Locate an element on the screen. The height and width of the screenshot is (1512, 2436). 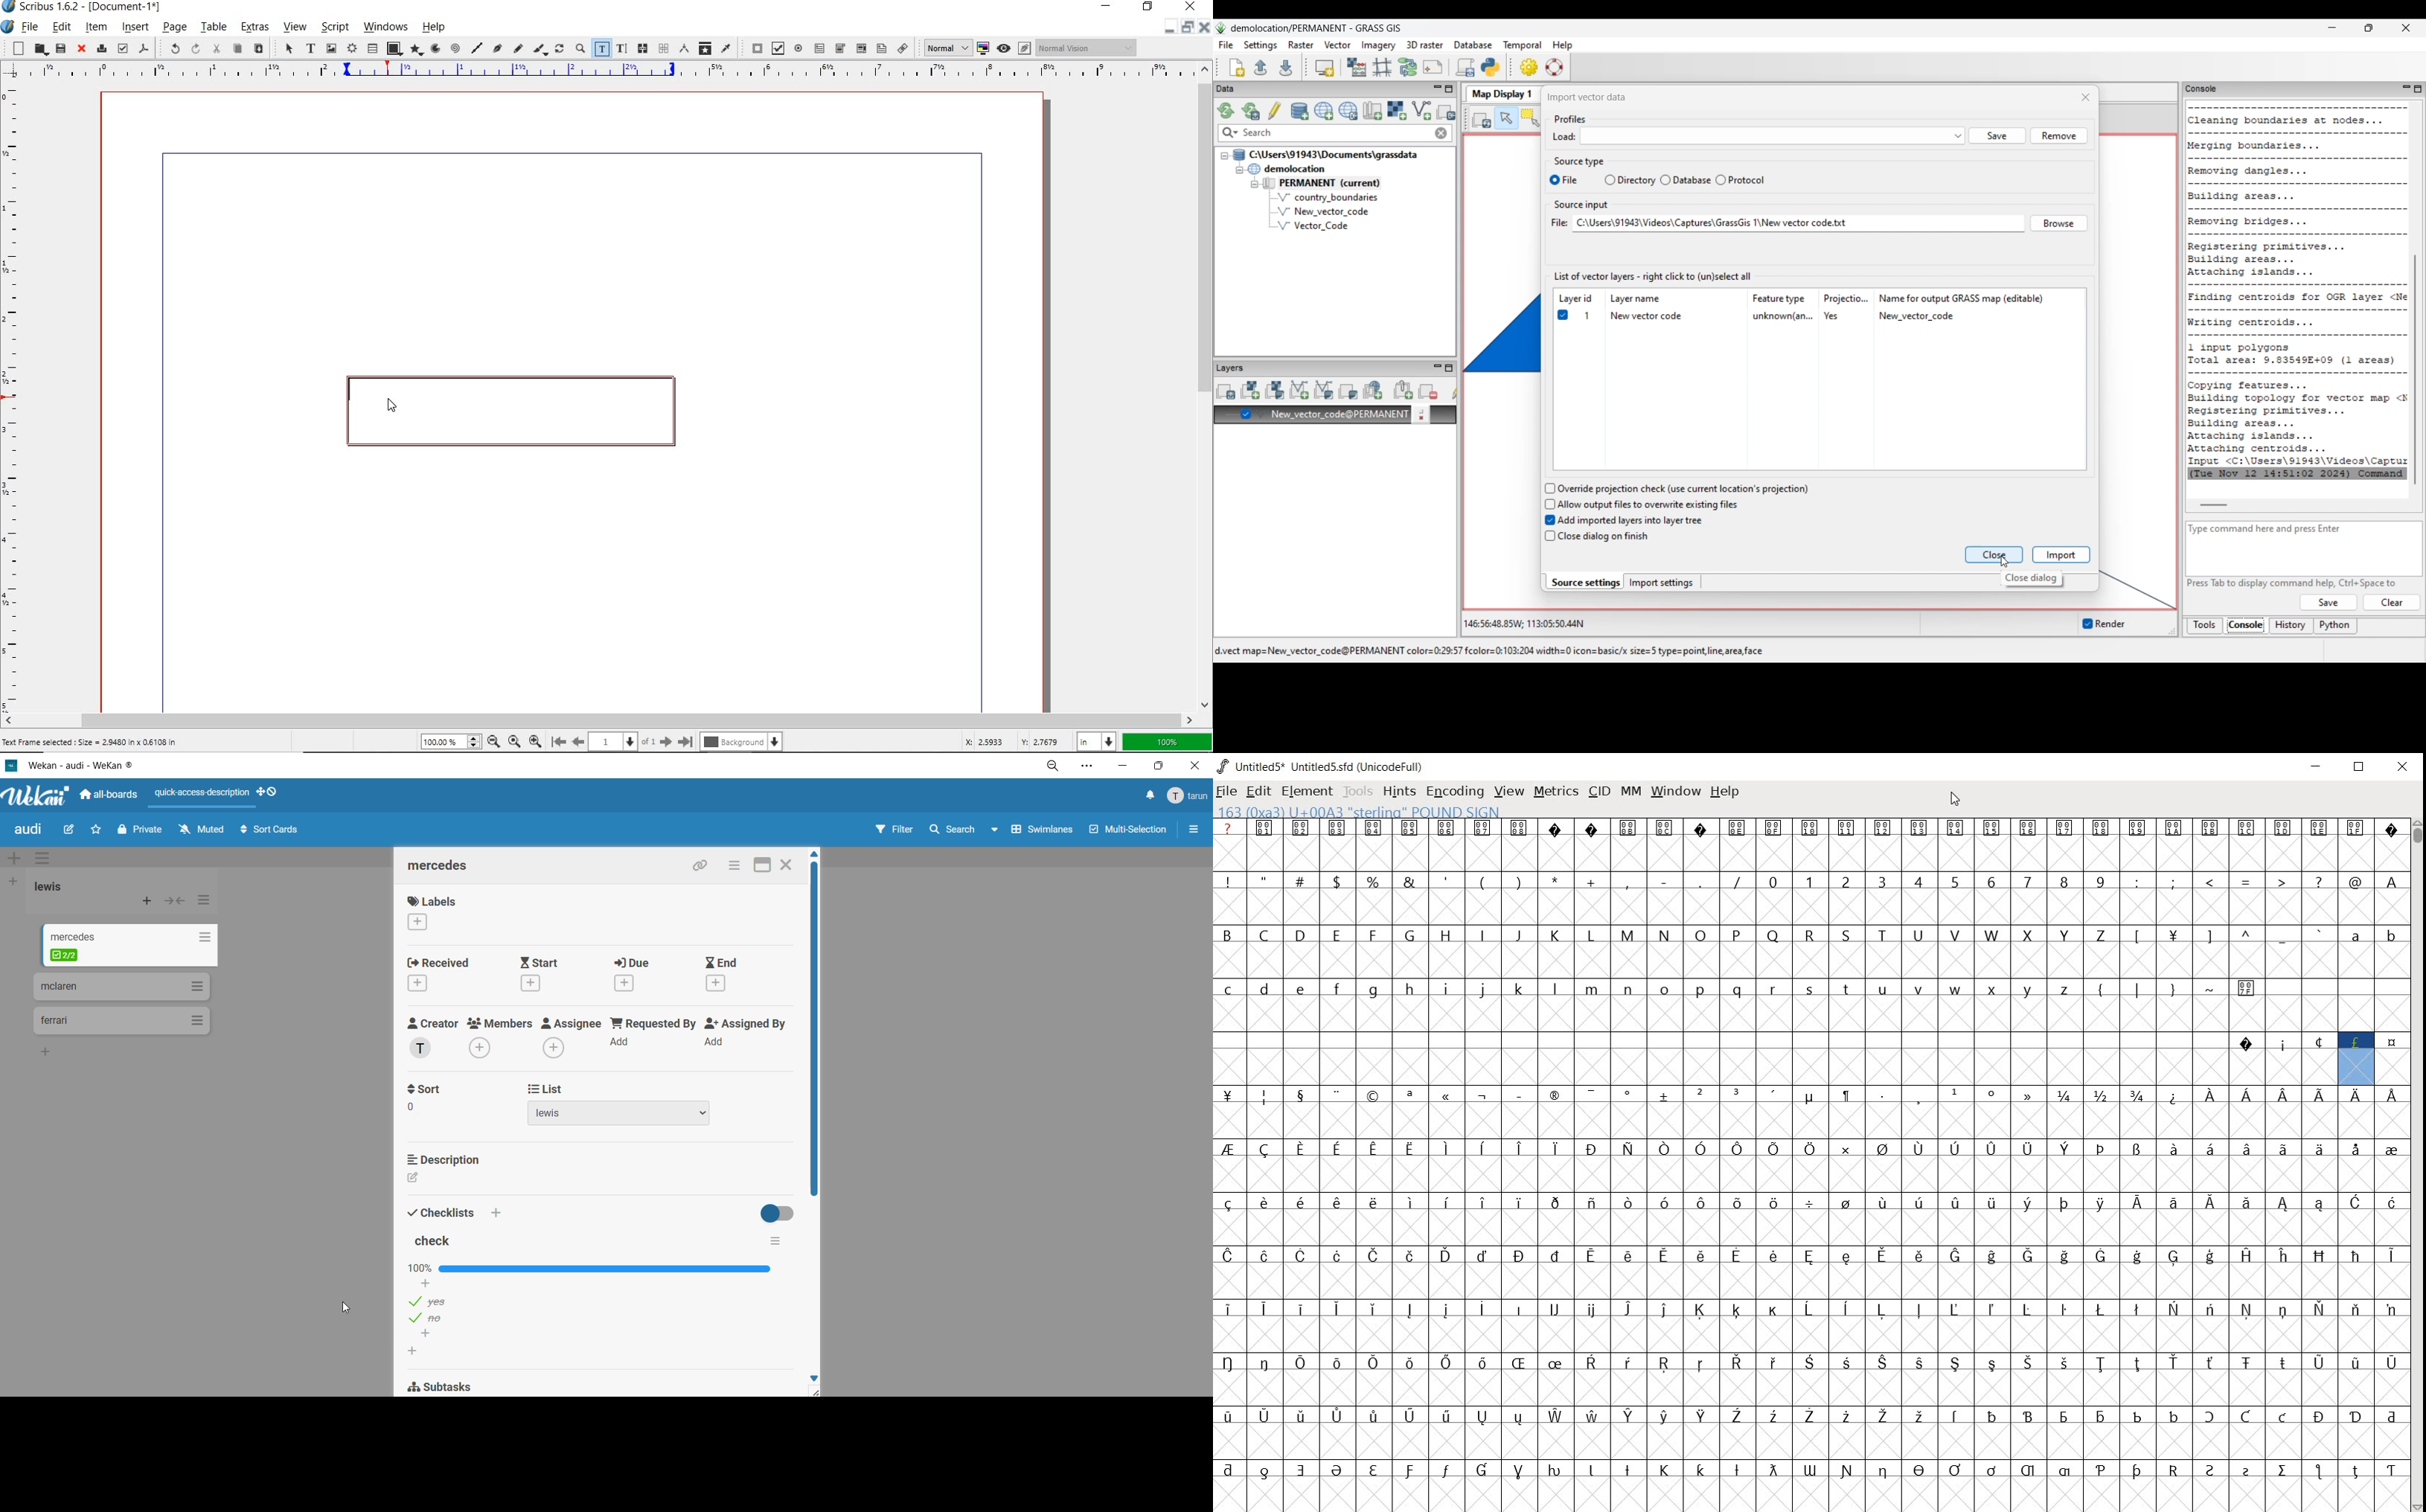
actions is located at coordinates (205, 937).